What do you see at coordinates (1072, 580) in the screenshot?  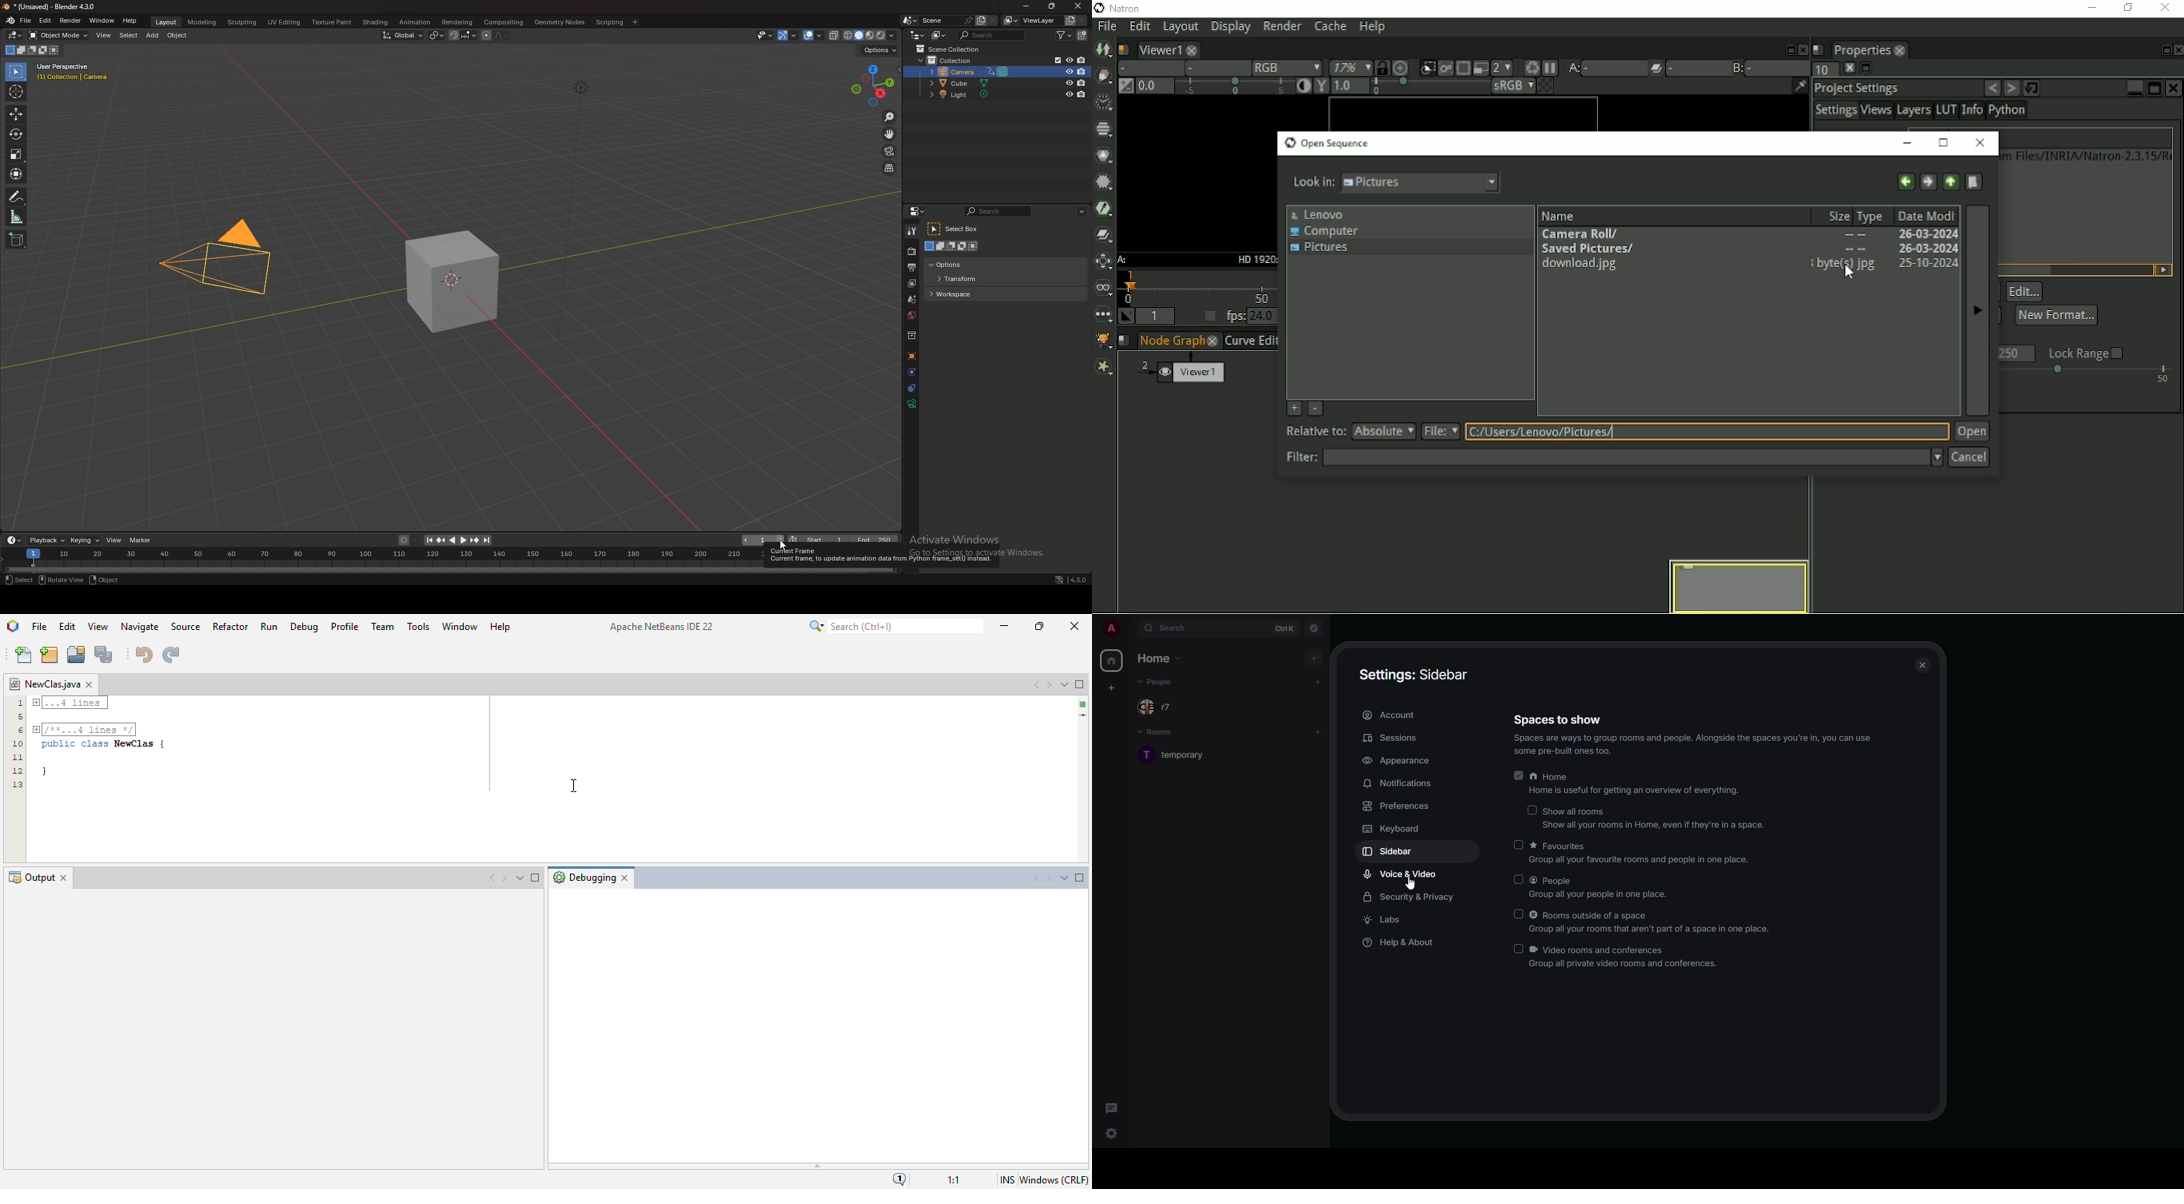 I see `4.3.0` at bounding box center [1072, 580].